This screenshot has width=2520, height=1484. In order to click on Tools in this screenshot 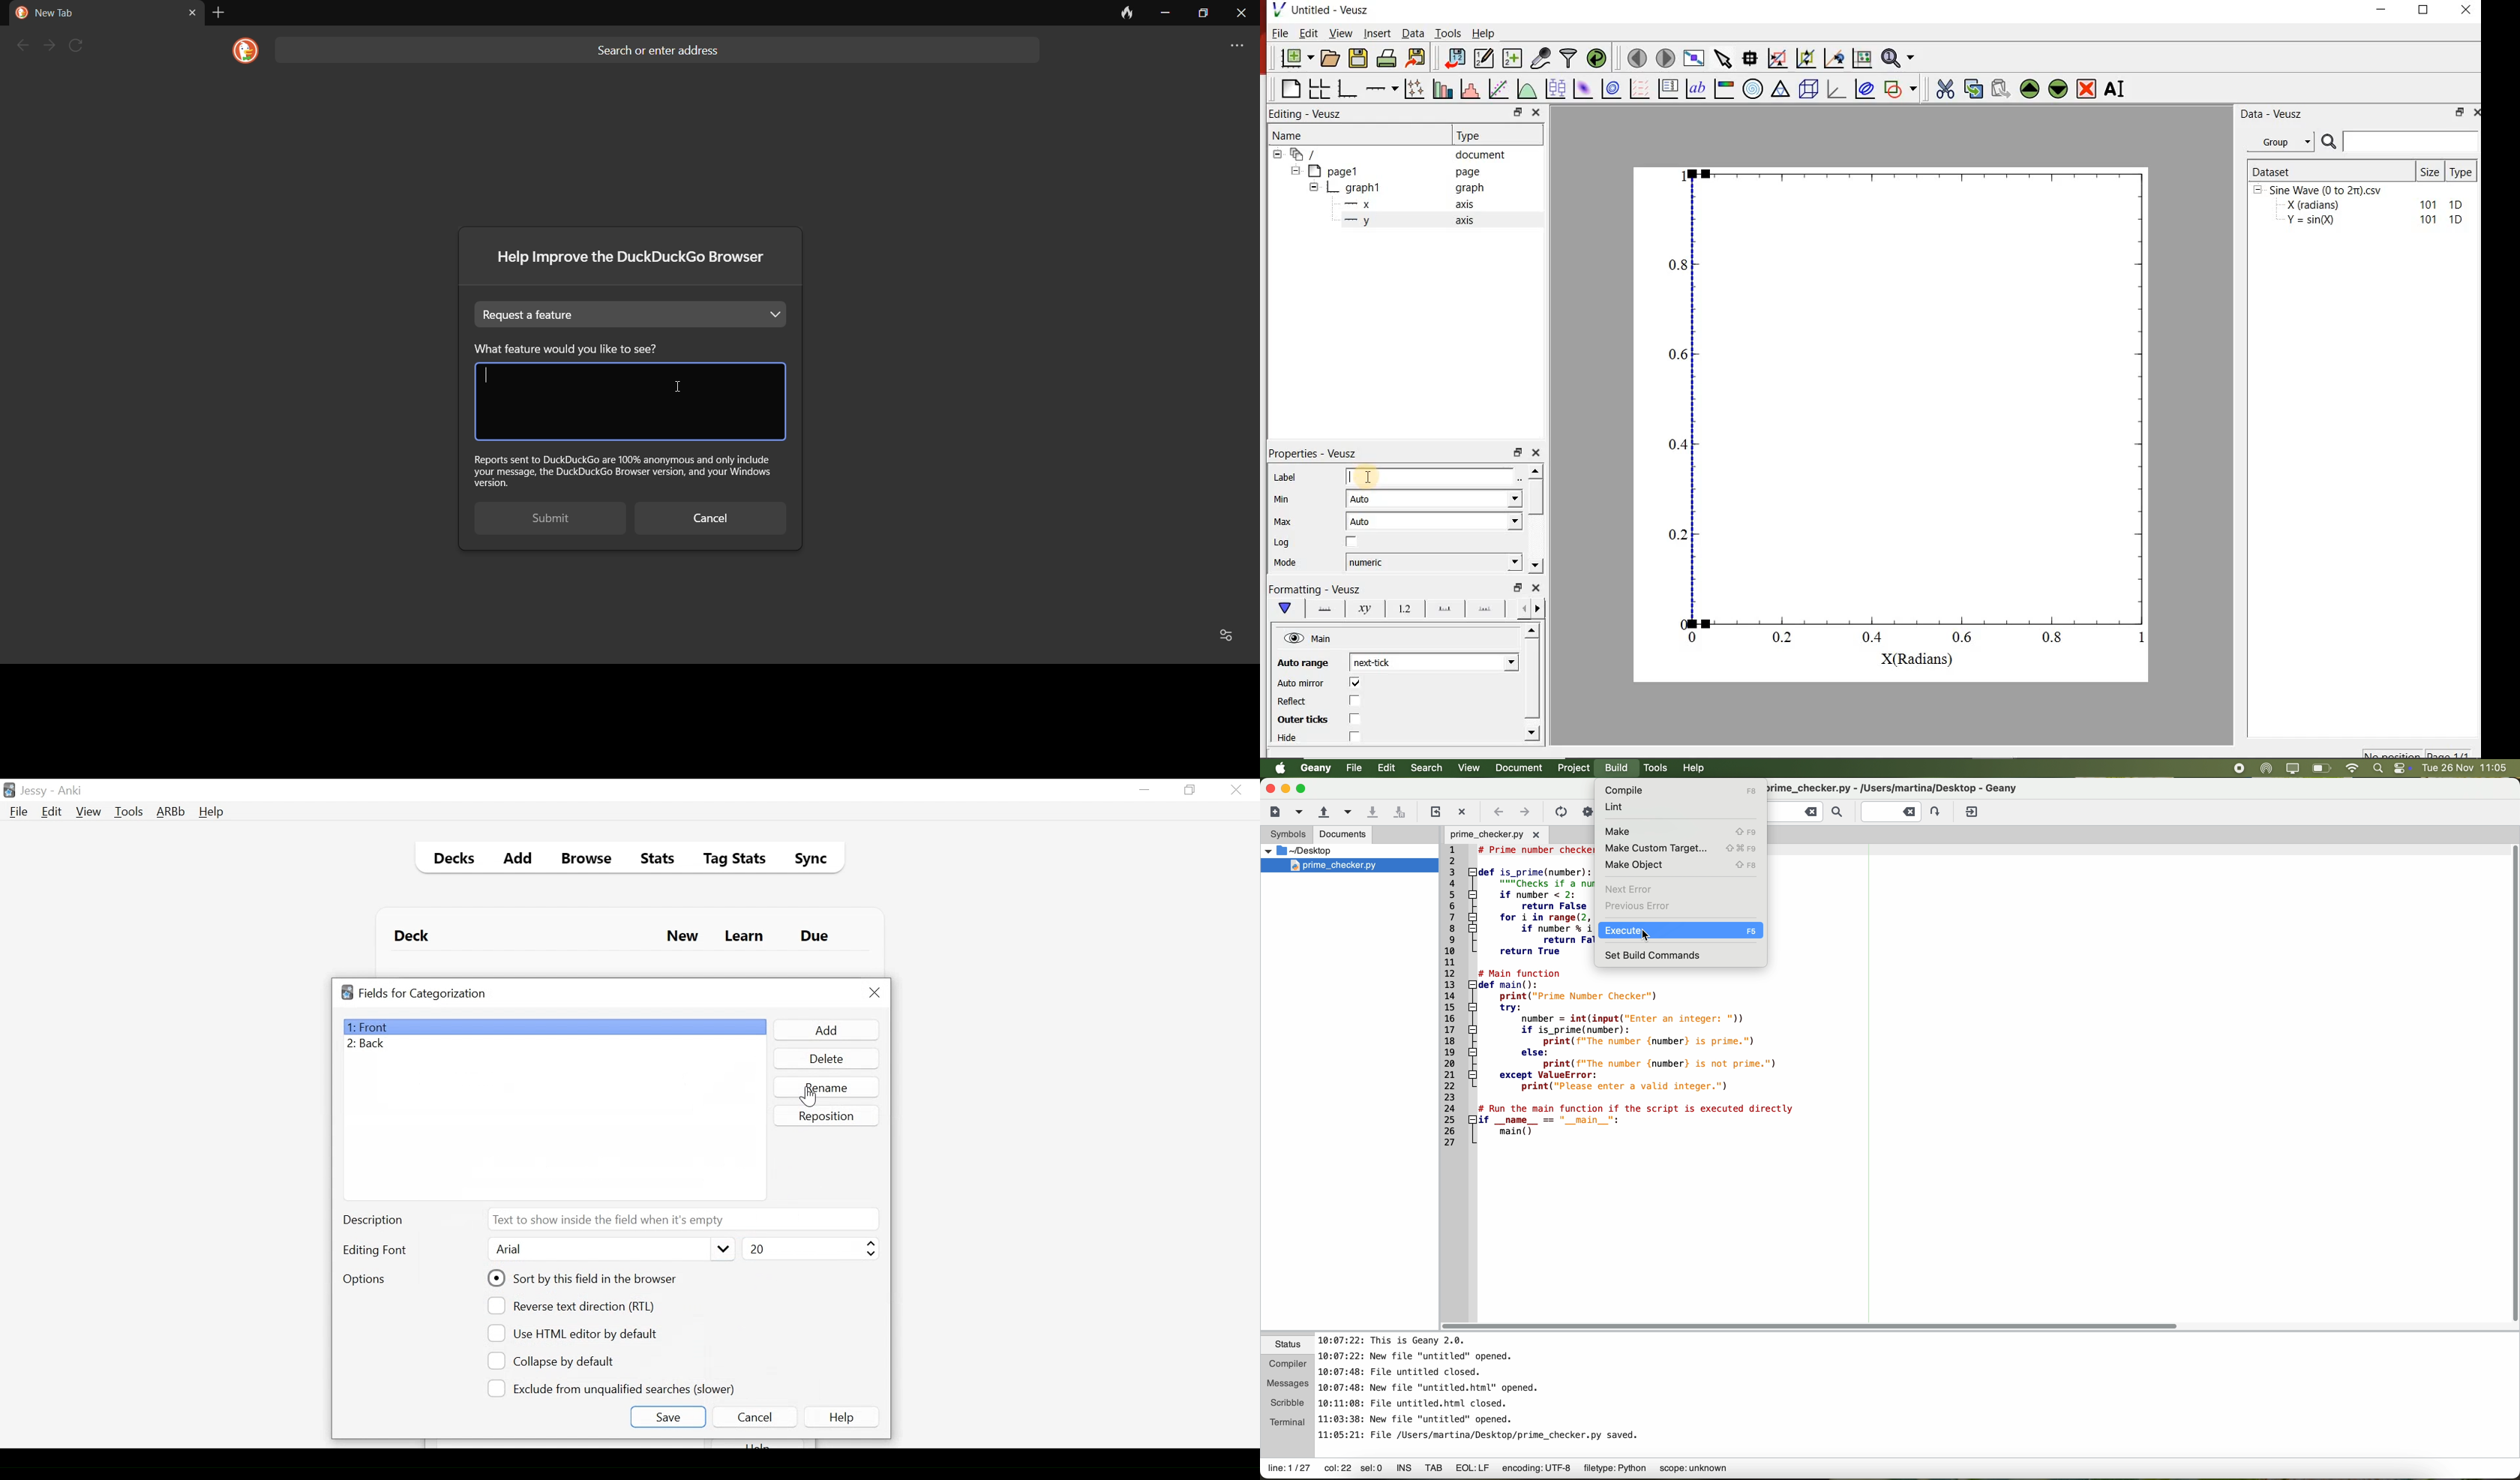, I will do `click(129, 811)`.